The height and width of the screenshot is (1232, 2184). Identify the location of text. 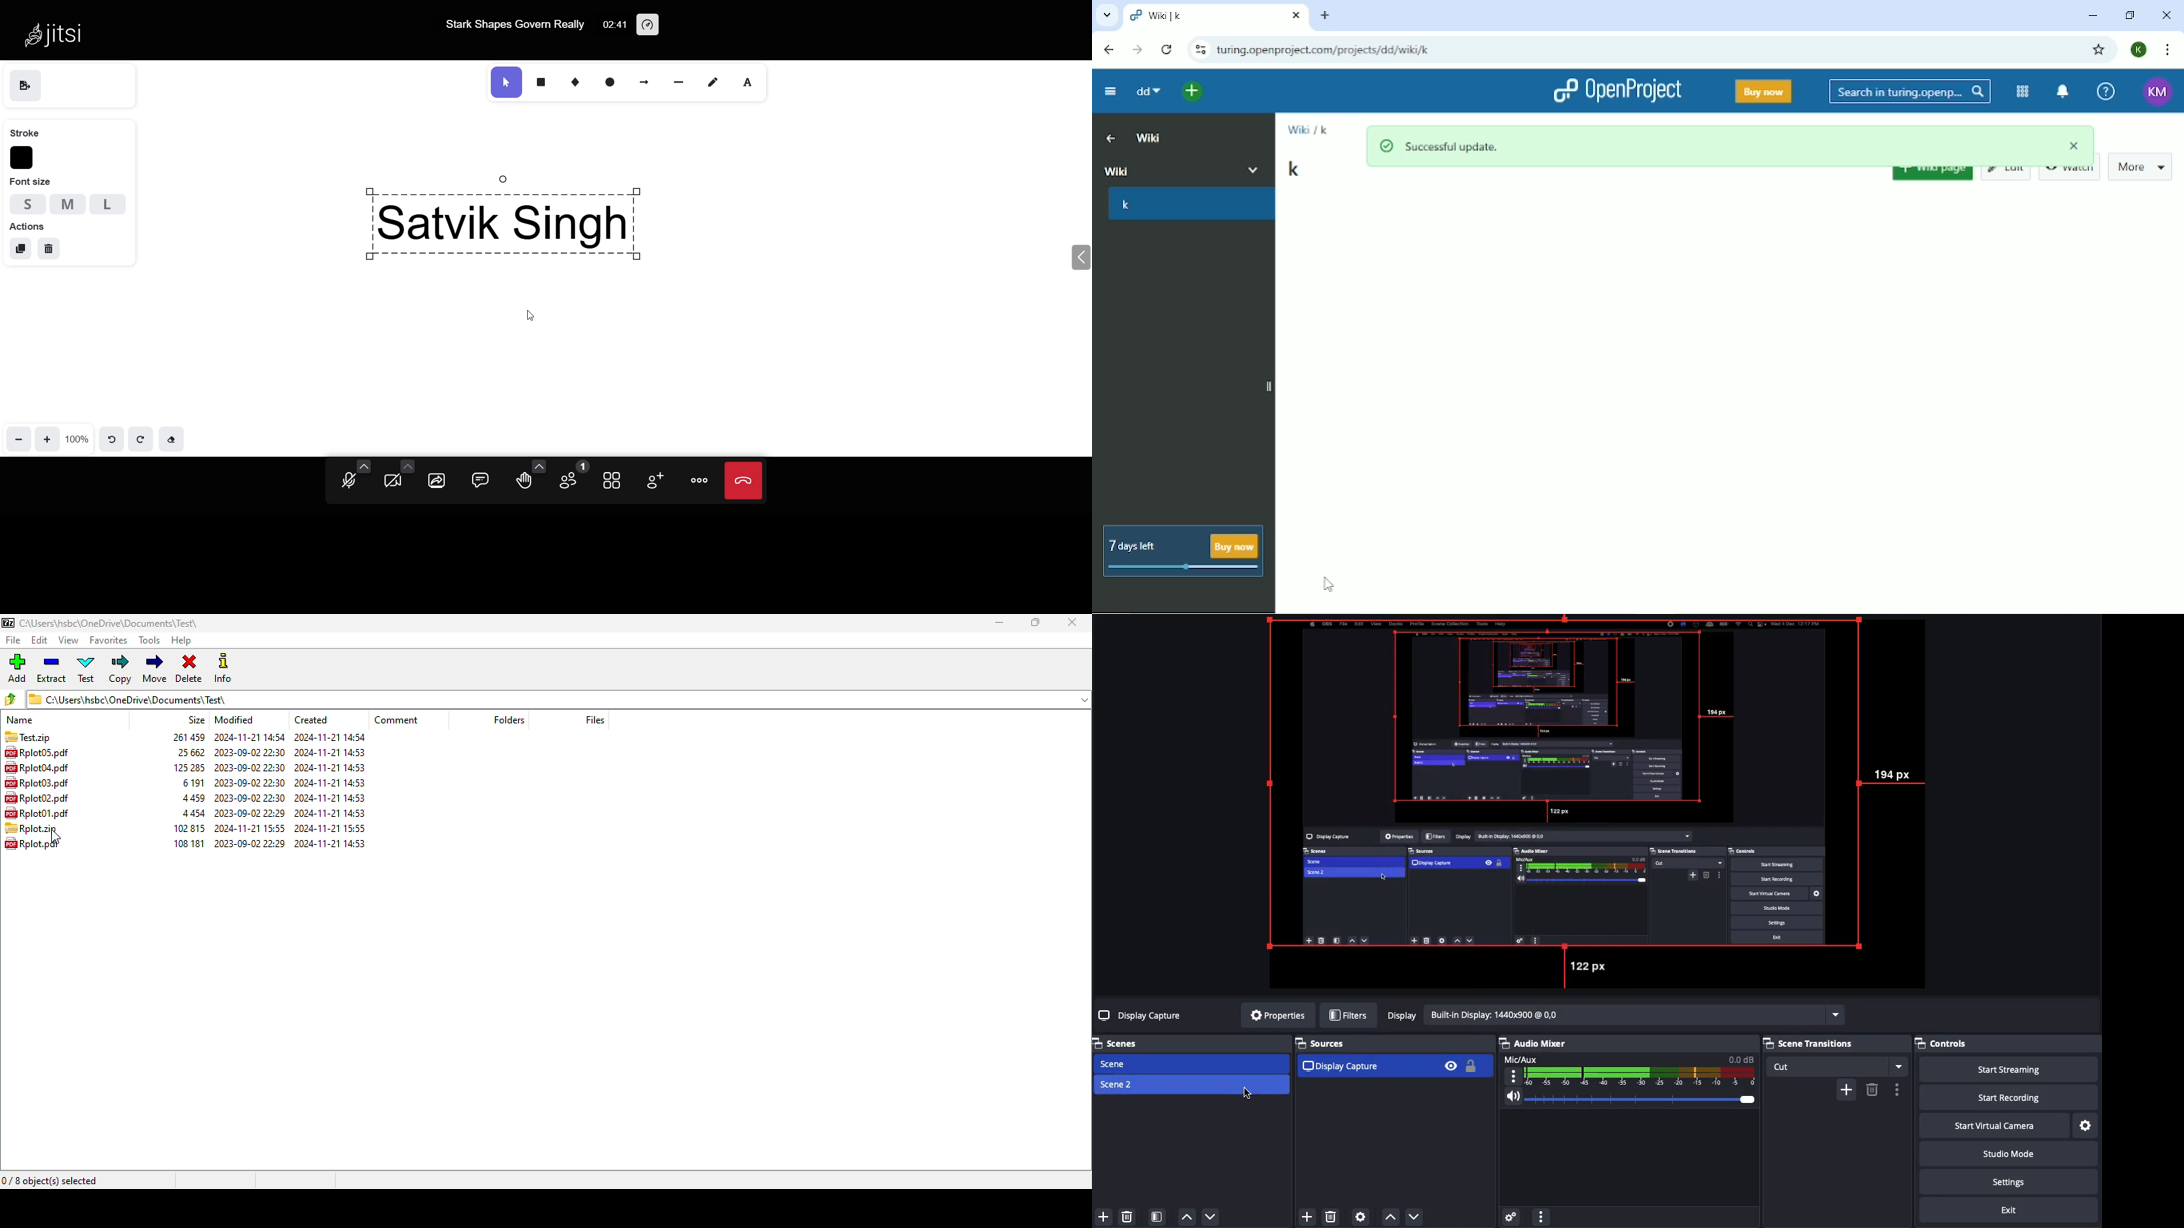
(750, 83).